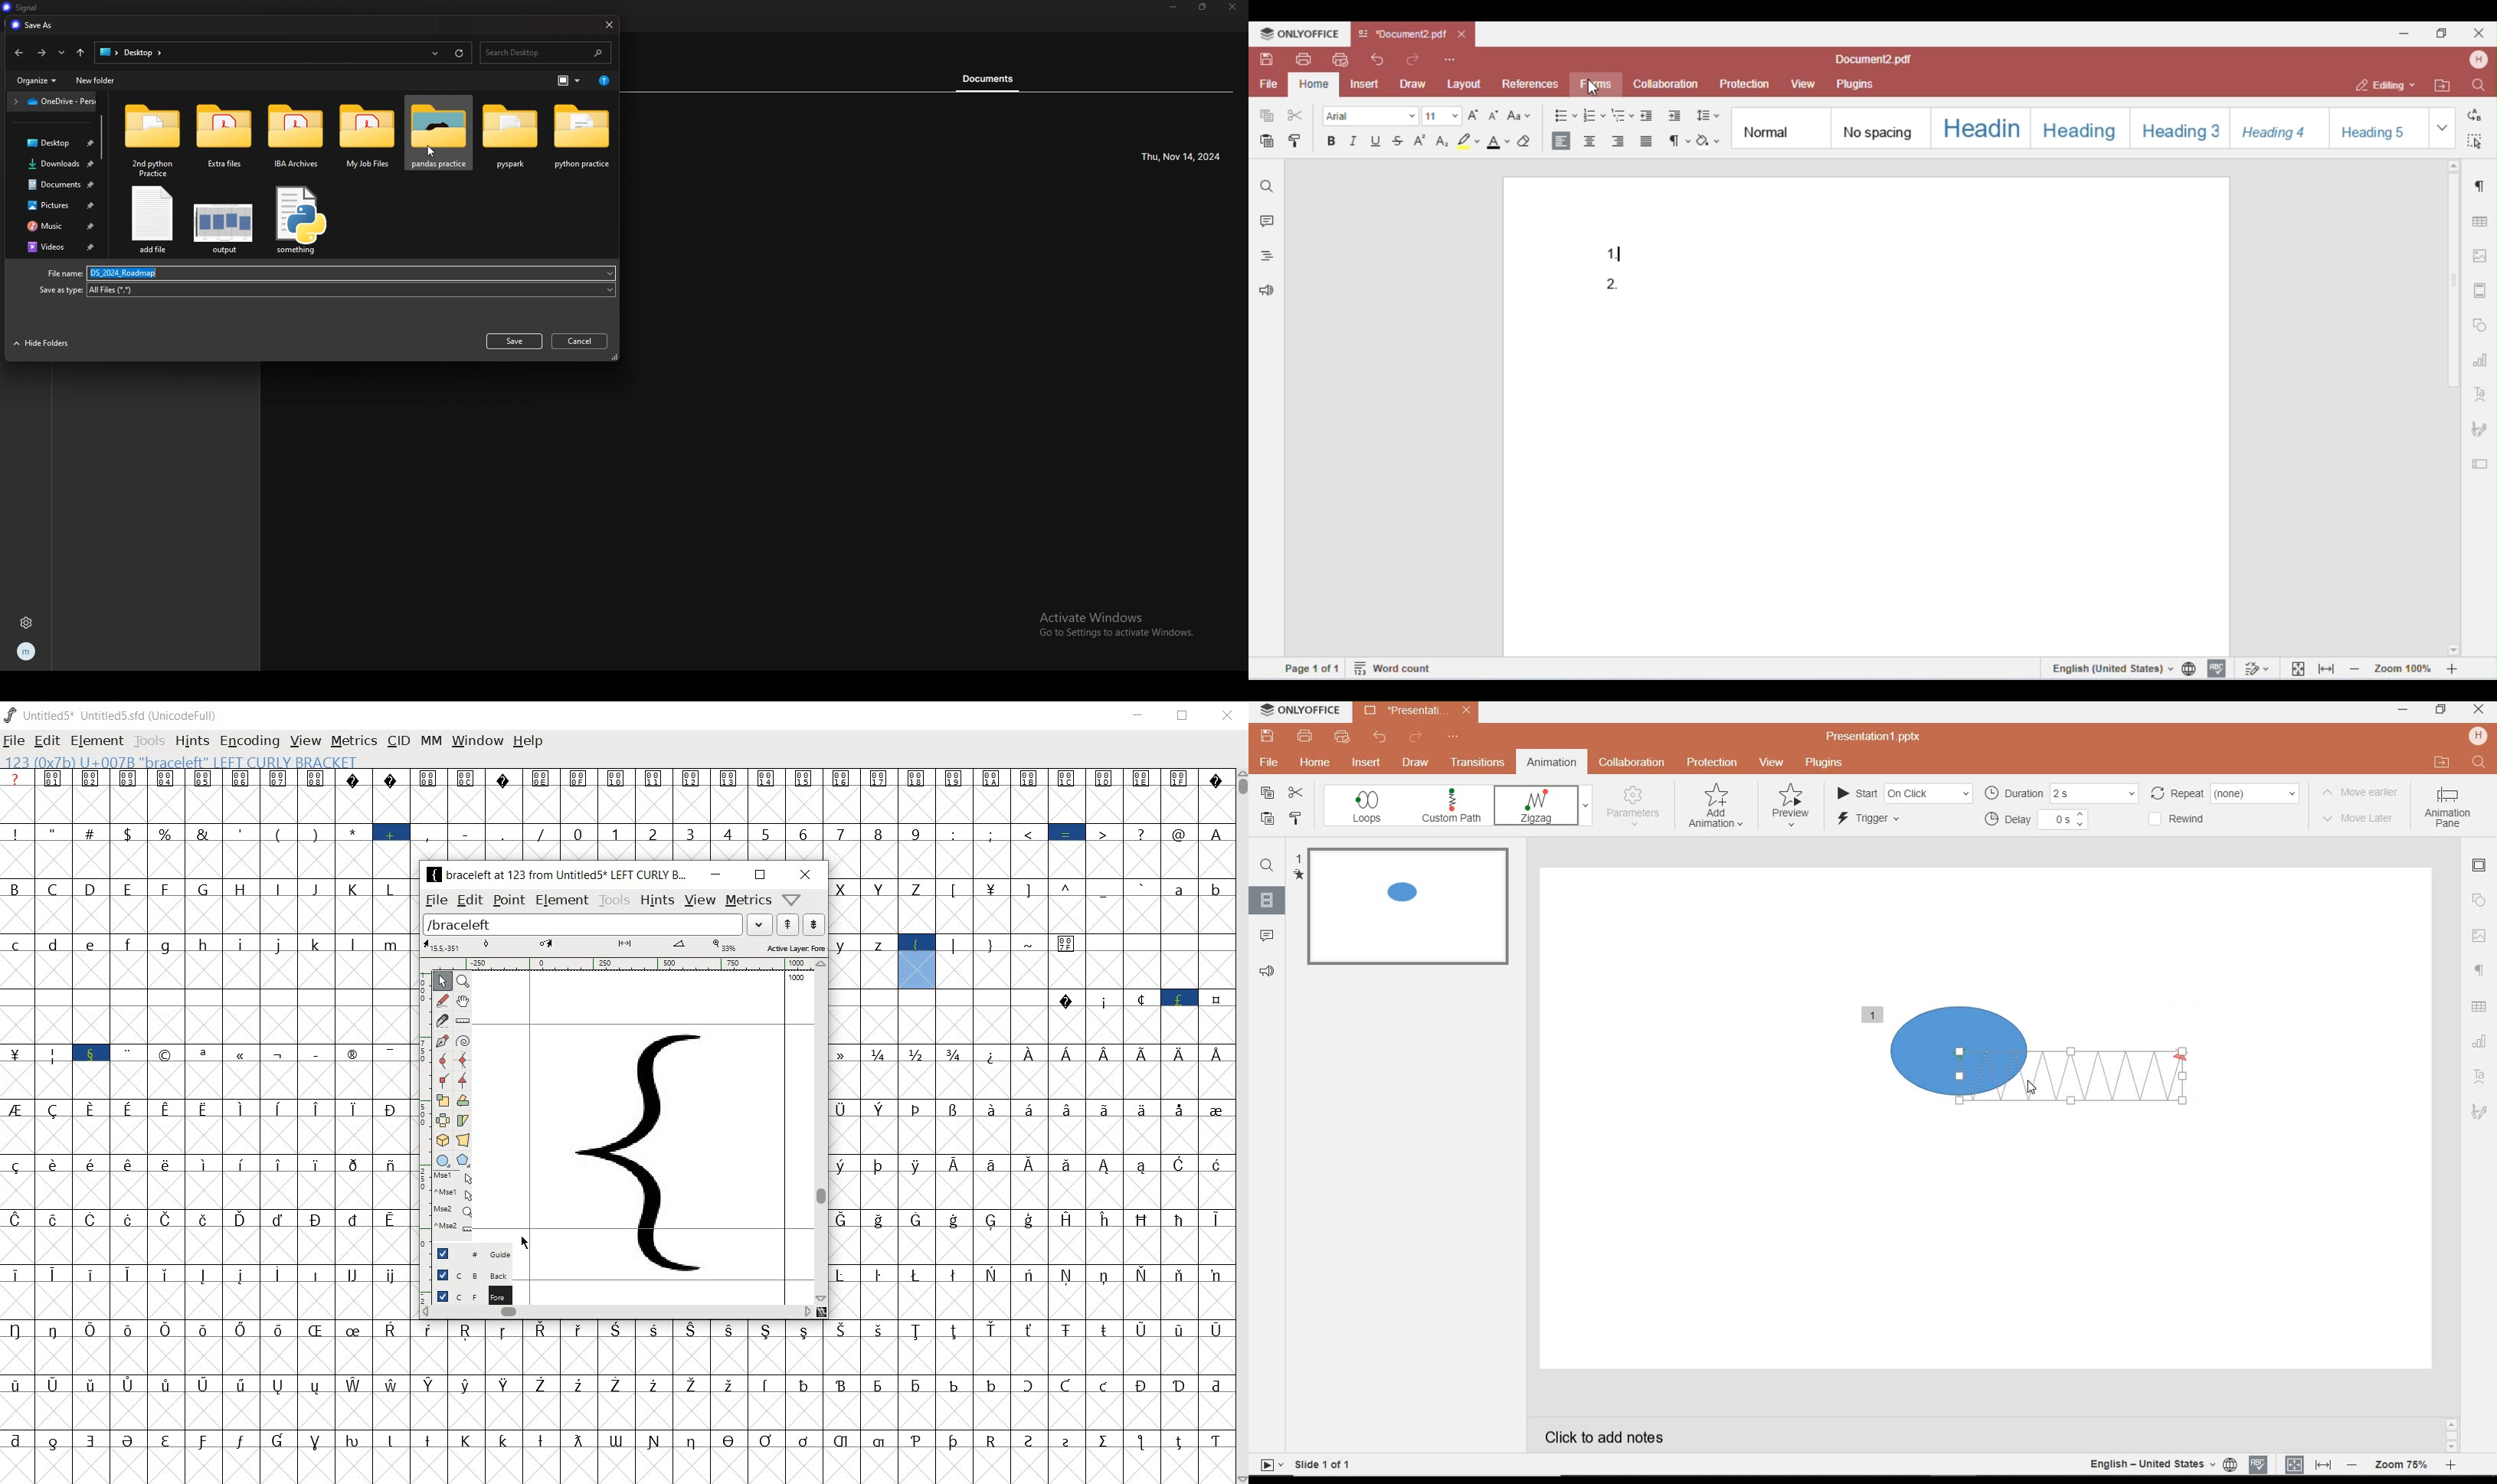 The height and width of the screenshot is (1484, 2520). I want to click on braceleft at 123 from Untitled5 LEFT CURLY BR..., so click(559, 874).